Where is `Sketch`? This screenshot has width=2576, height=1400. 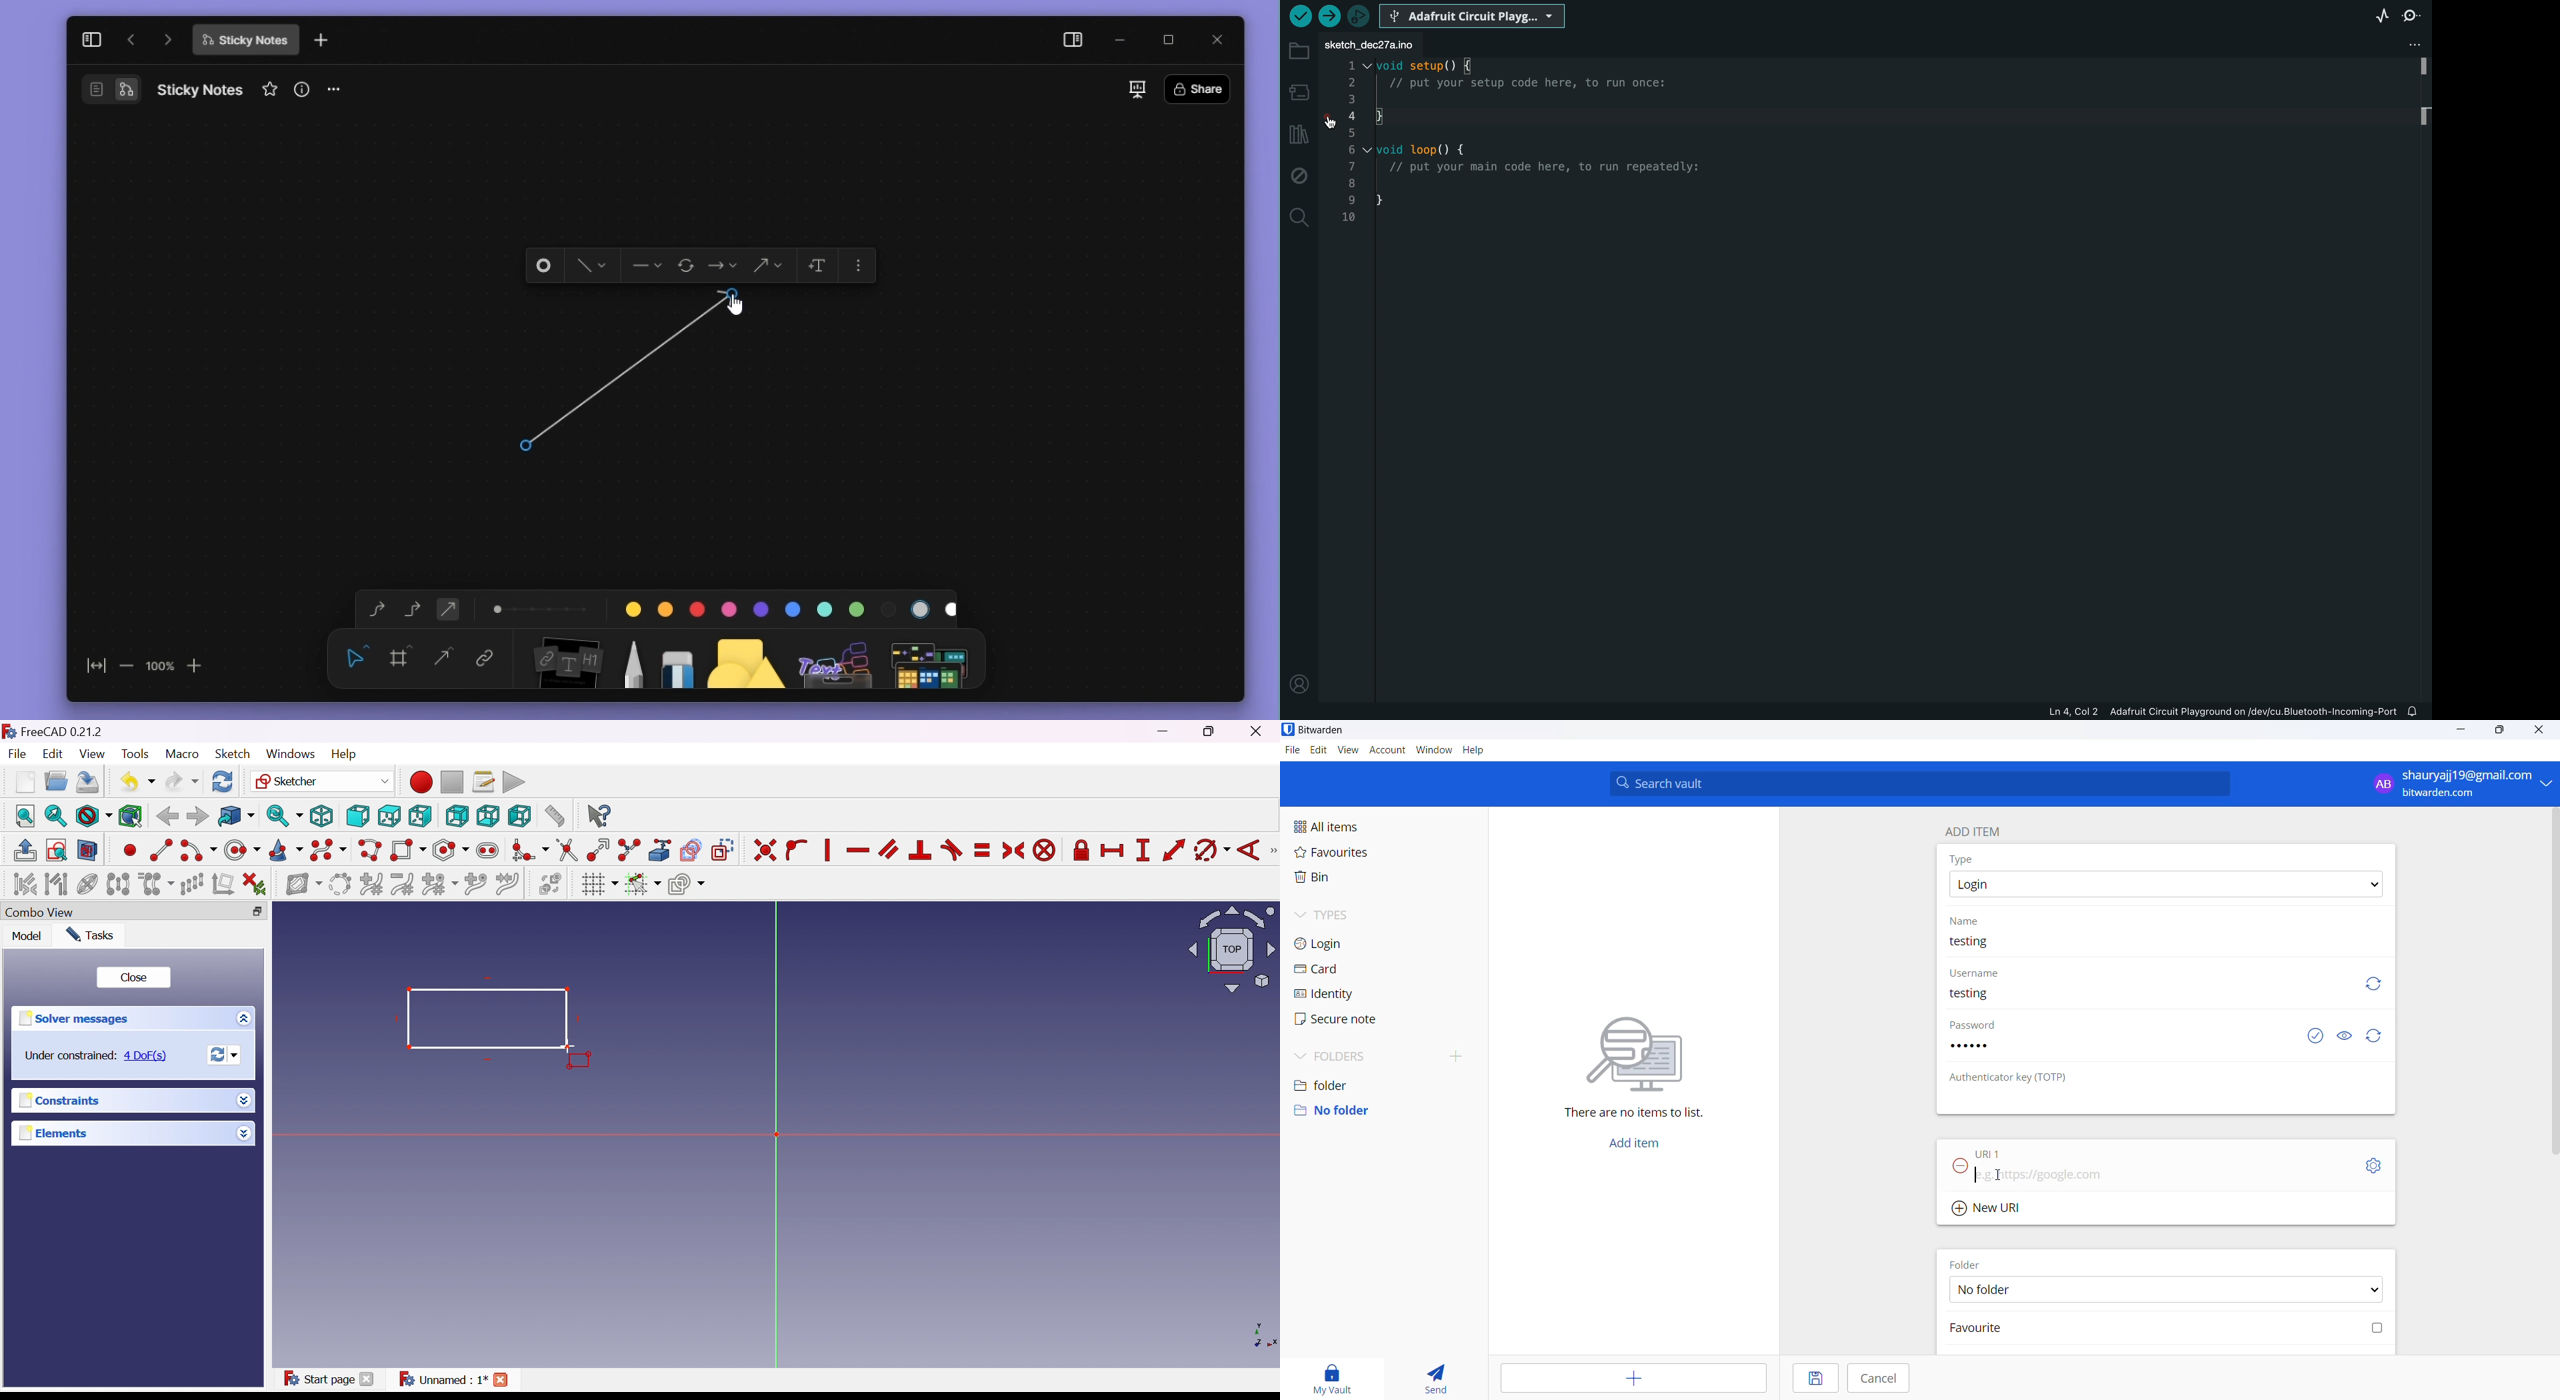 Sketch is located at coordinates (233, 753).